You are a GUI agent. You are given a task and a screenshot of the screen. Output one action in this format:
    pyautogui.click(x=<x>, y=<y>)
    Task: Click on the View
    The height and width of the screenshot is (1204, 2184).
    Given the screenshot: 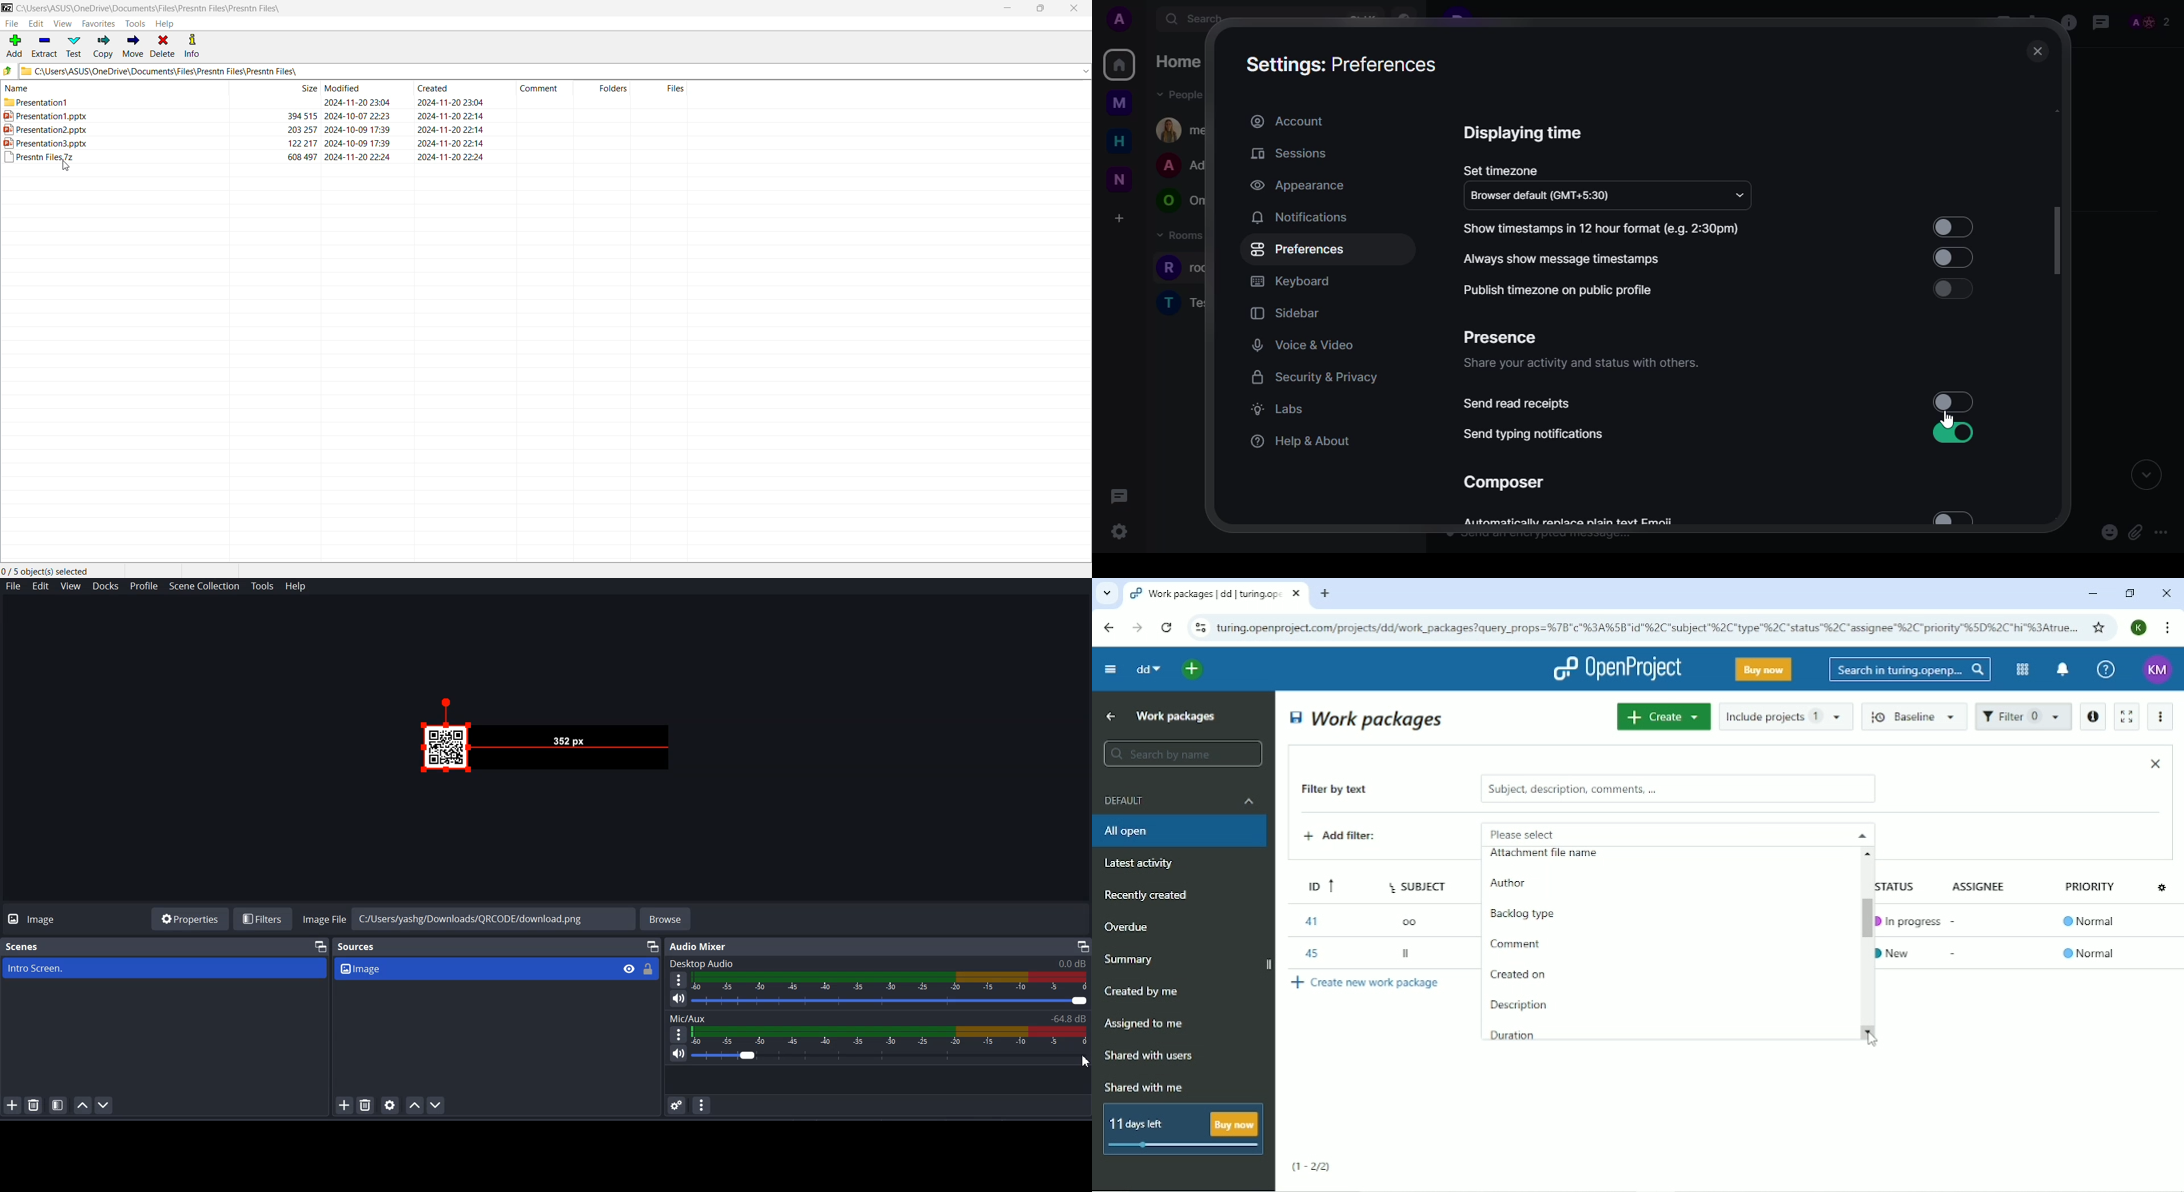 What is the action you would take?
    pyautogui.click(x=71, y=586)
    